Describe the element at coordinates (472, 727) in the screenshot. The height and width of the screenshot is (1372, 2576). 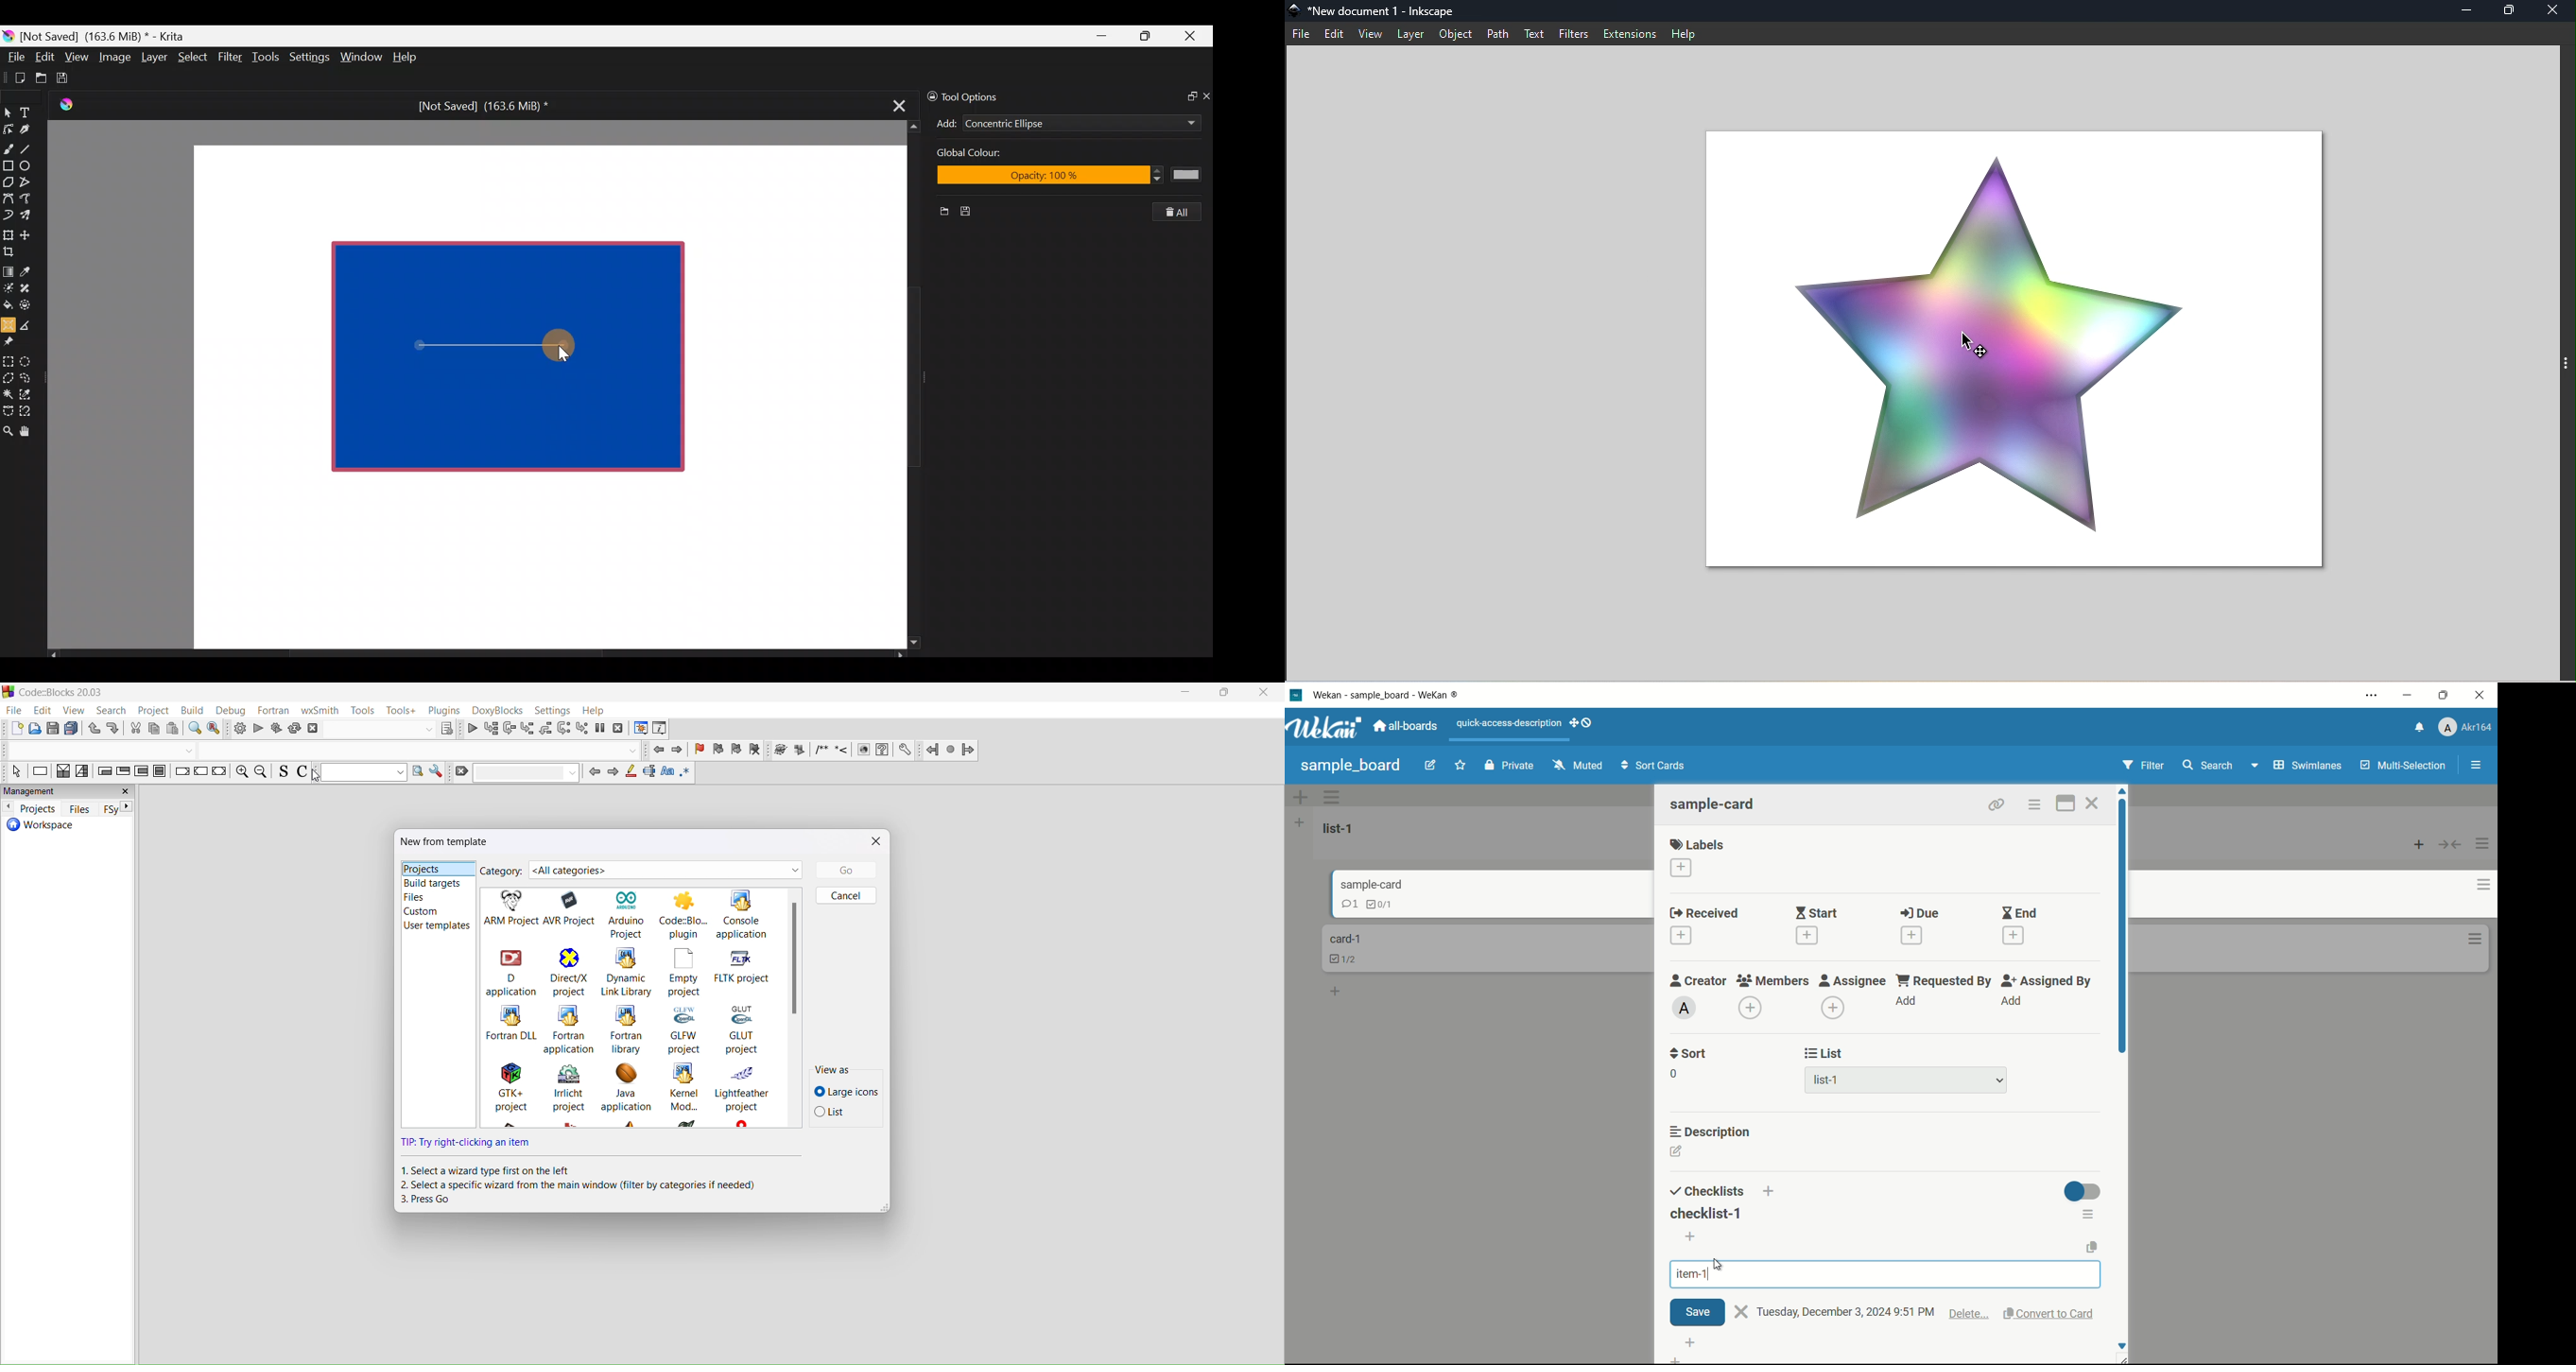
I see `debug/continue` at that location.